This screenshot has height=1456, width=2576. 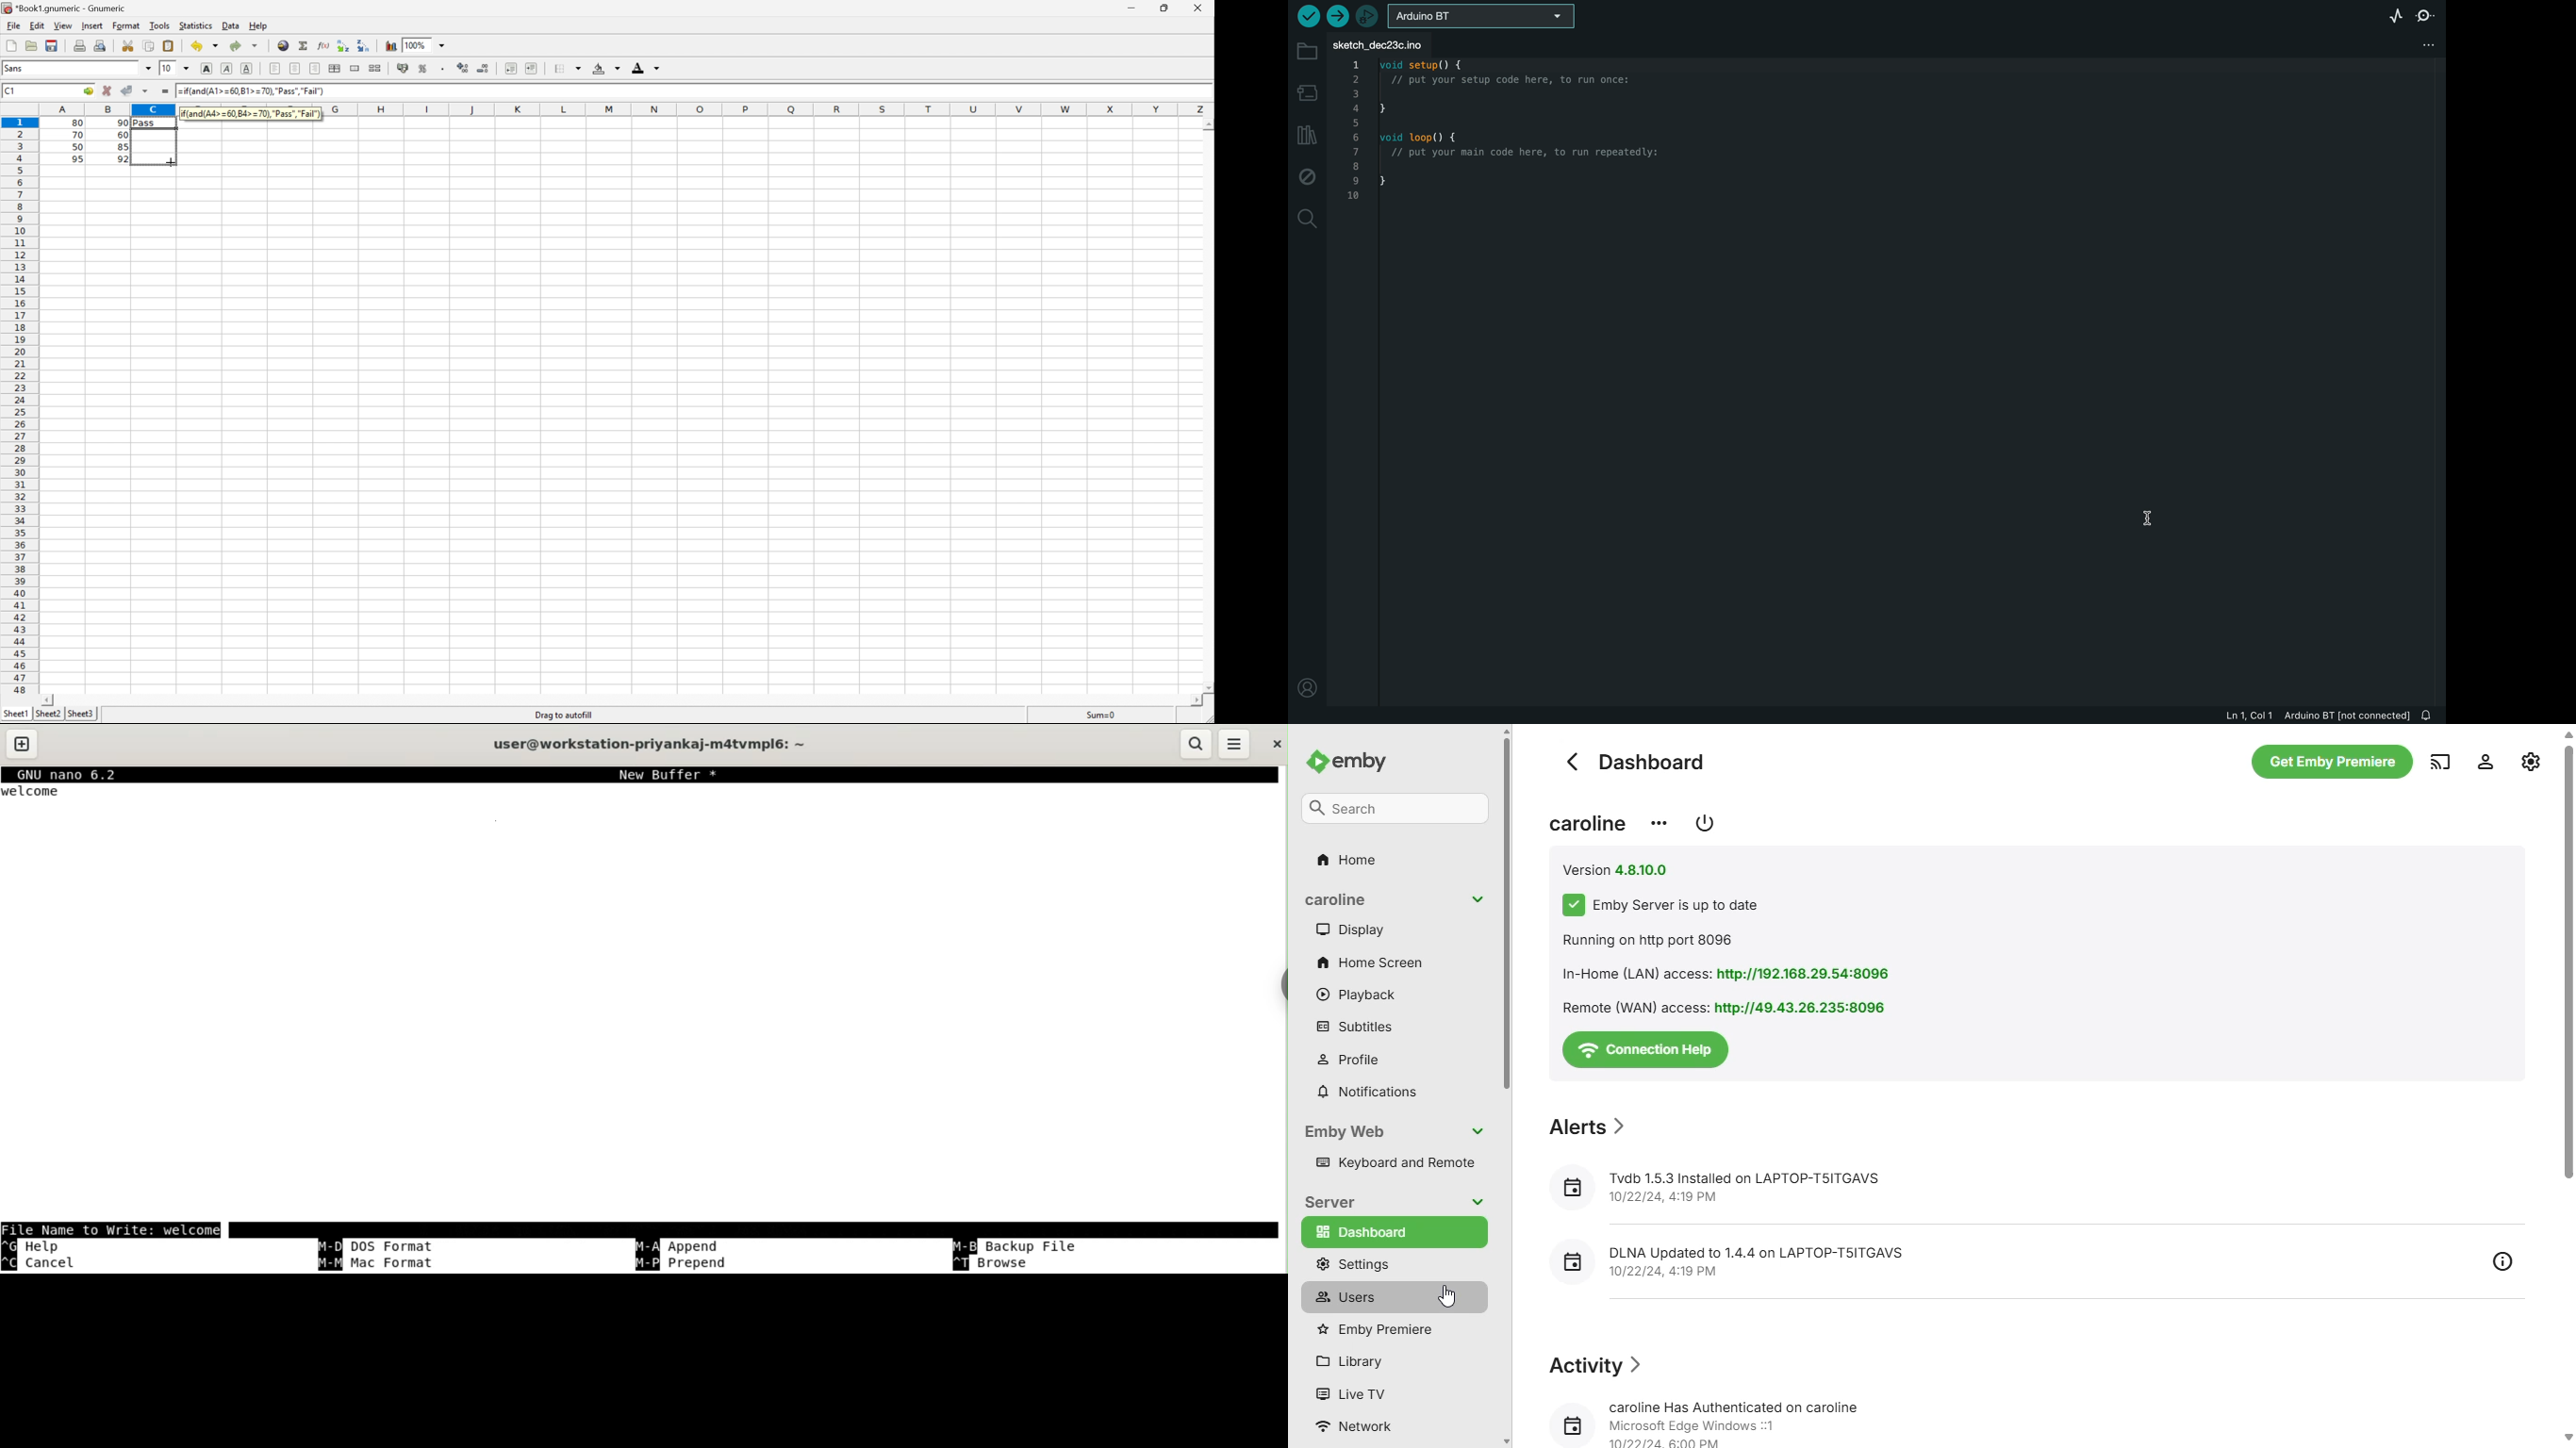 I want to click on Scroll Up, so click(x=1207, y=125).